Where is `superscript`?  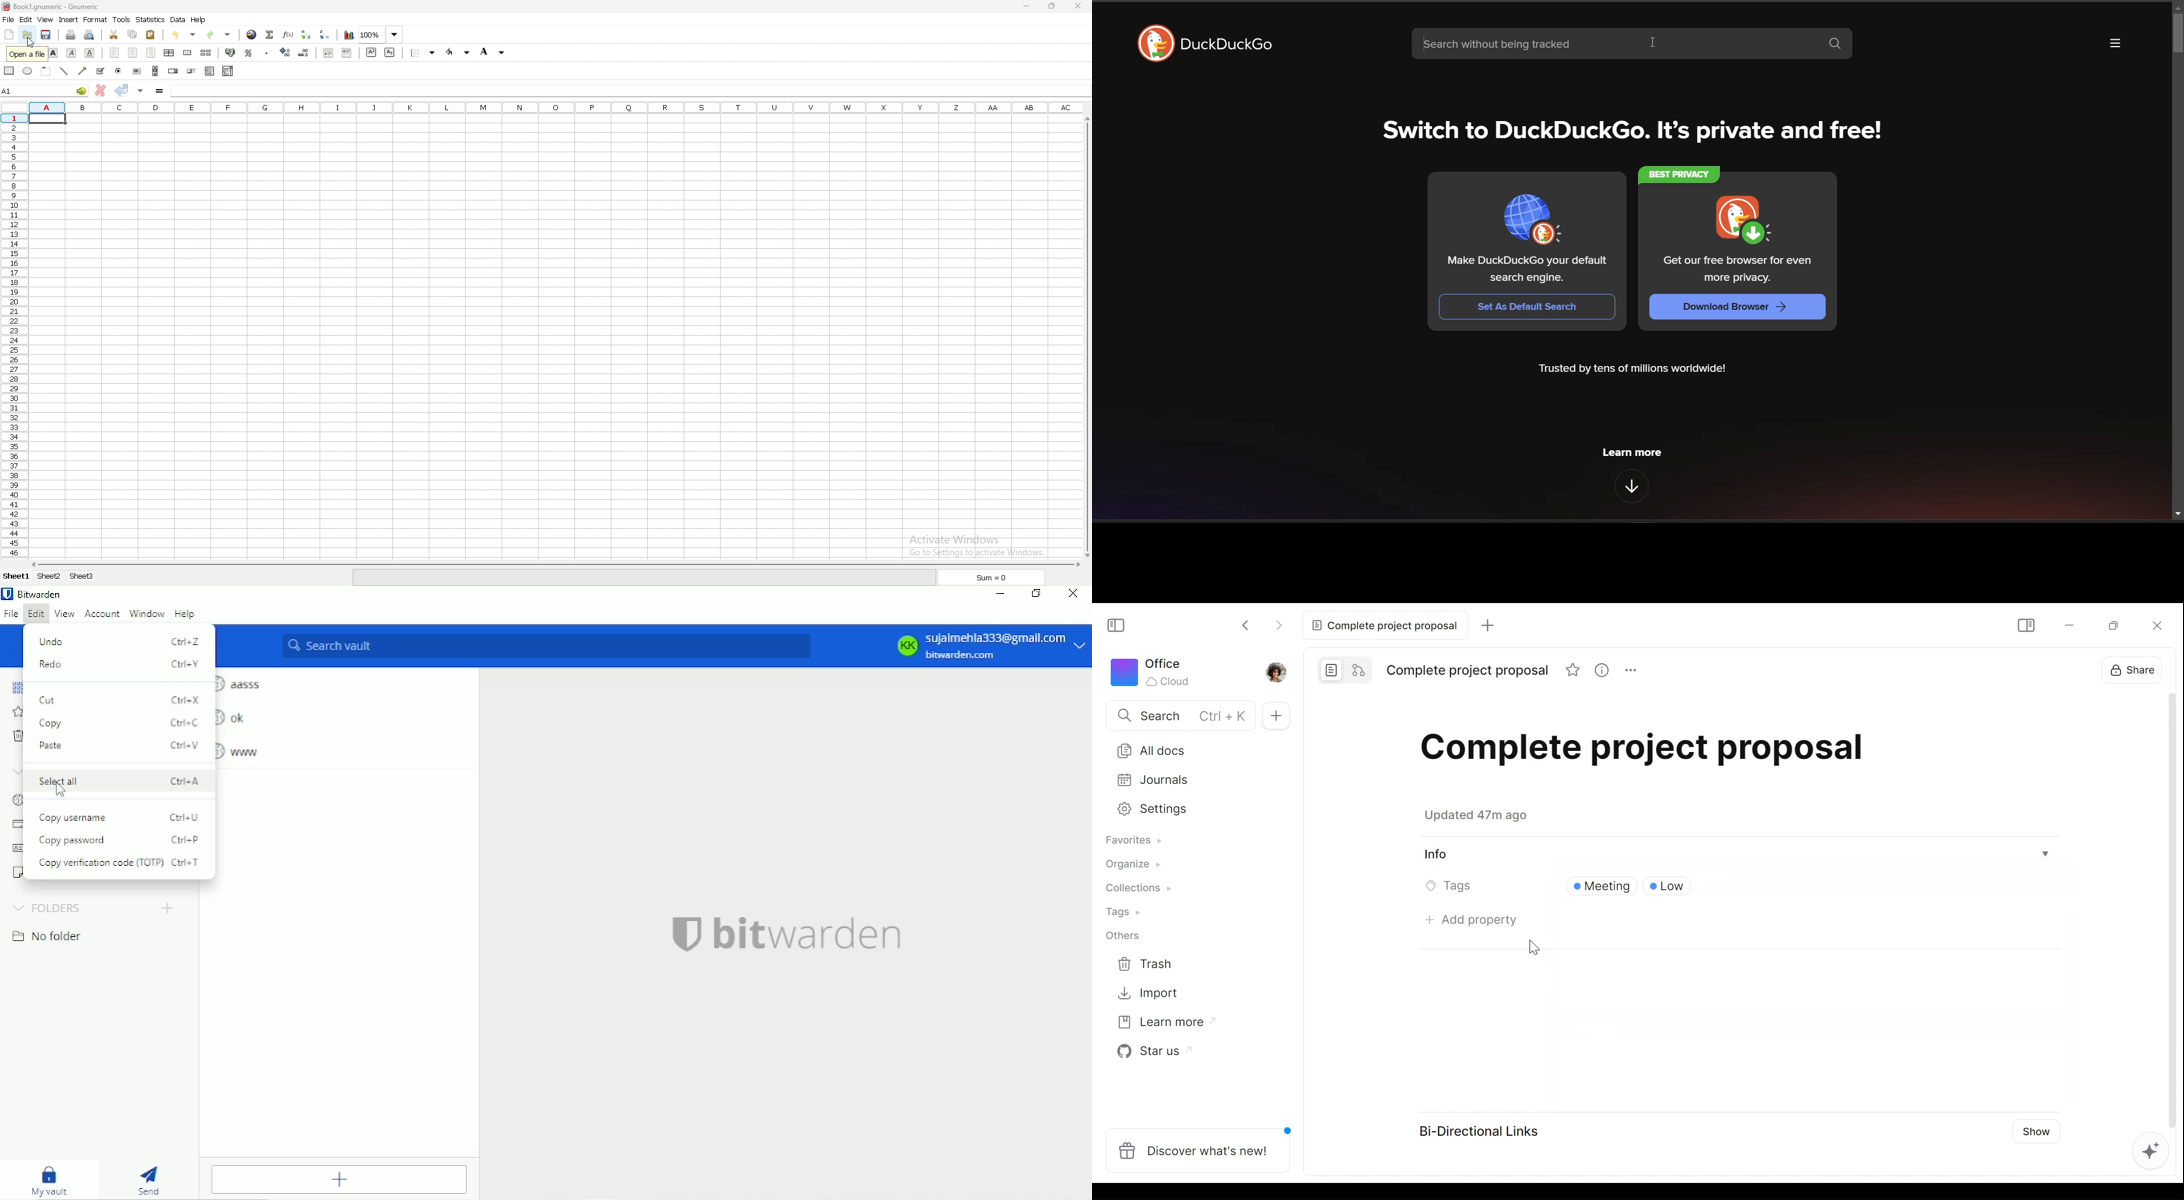 superscript is located at coordinates (371, 52).